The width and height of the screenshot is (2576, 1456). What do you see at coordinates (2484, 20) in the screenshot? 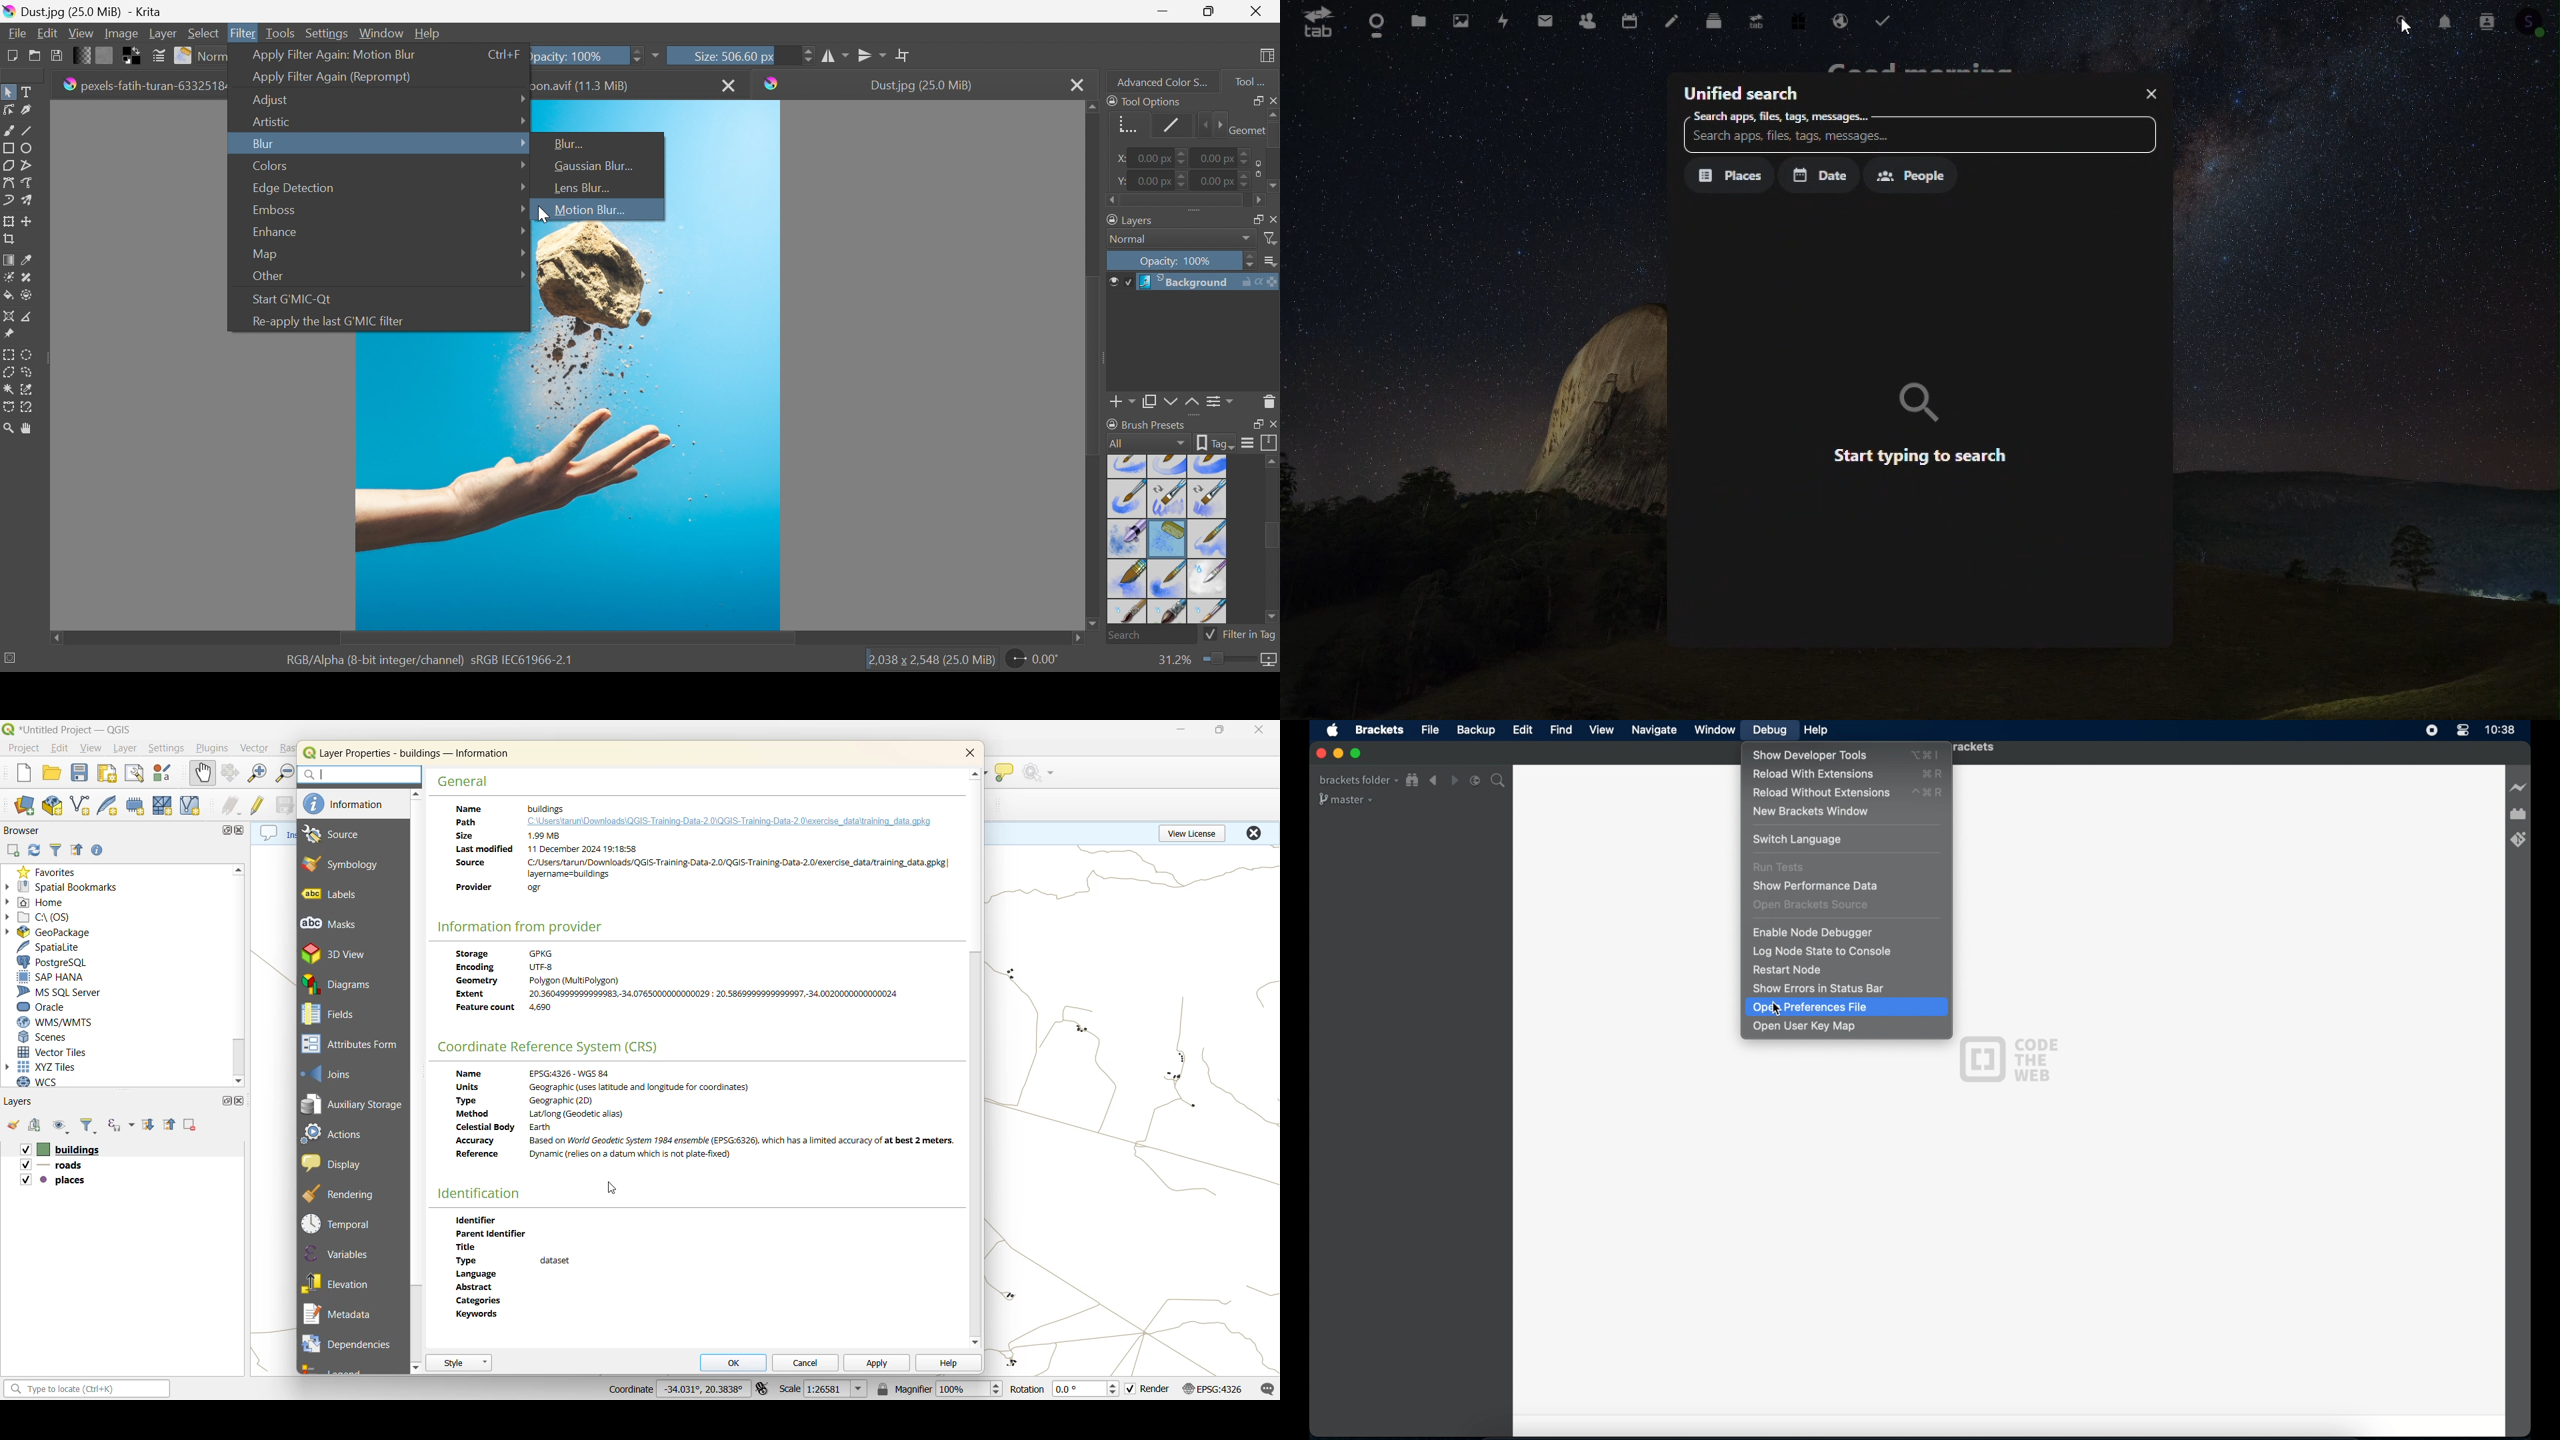
I see `Contacts` at bounding box center [2484, 20].